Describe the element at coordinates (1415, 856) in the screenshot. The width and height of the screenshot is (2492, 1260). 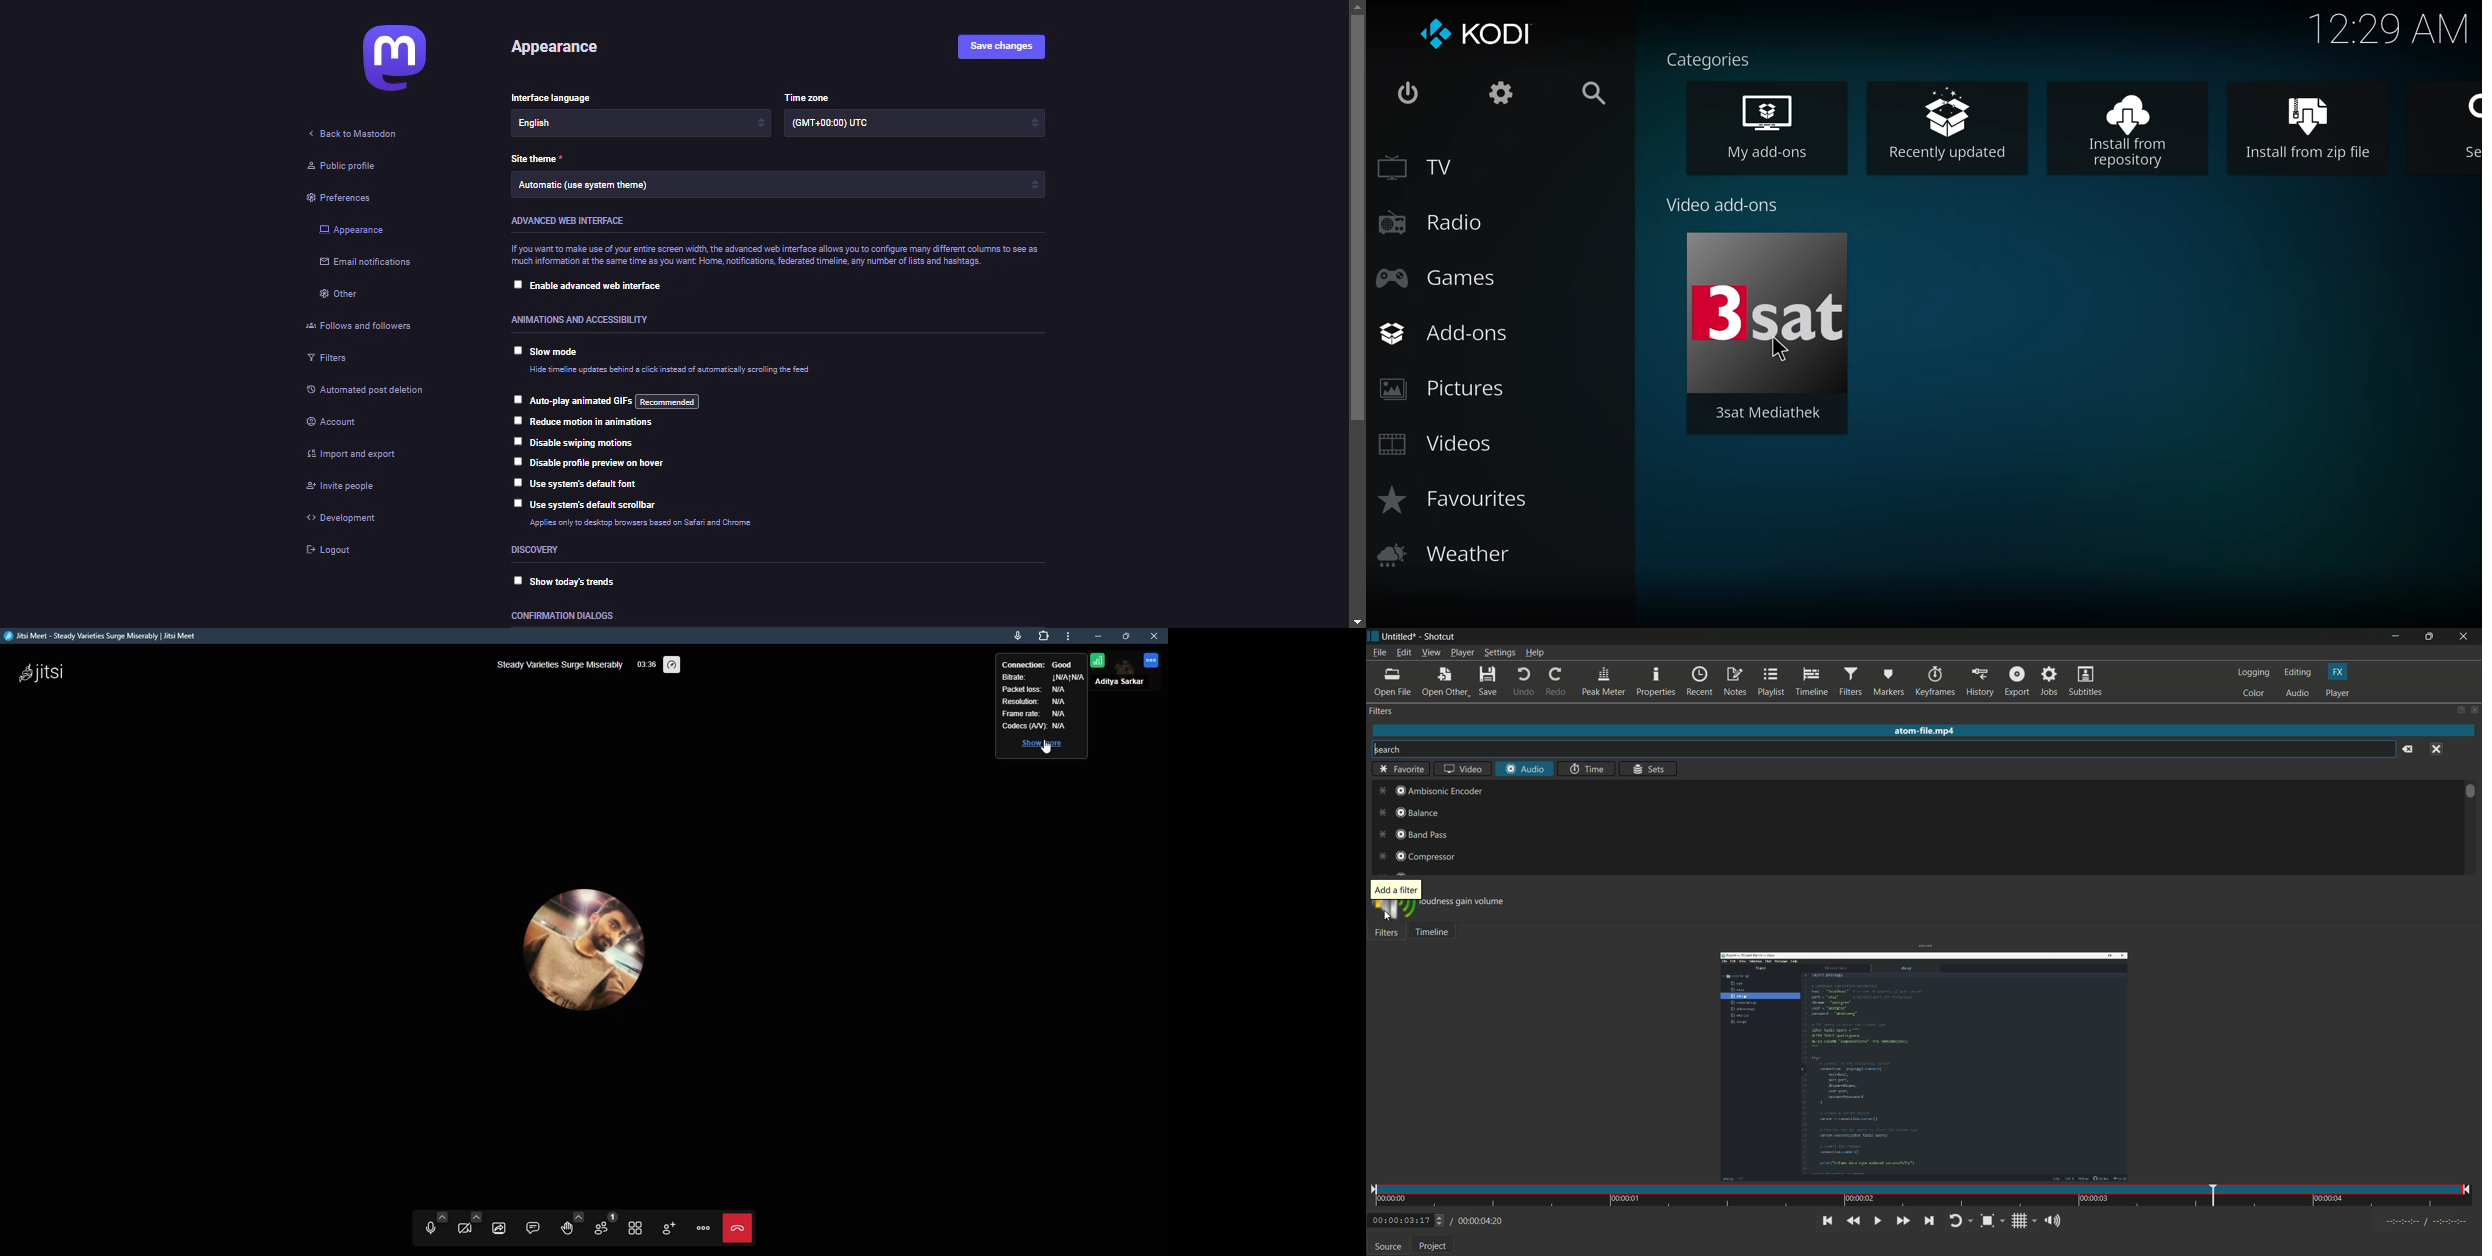
I see `compressor` at that location.